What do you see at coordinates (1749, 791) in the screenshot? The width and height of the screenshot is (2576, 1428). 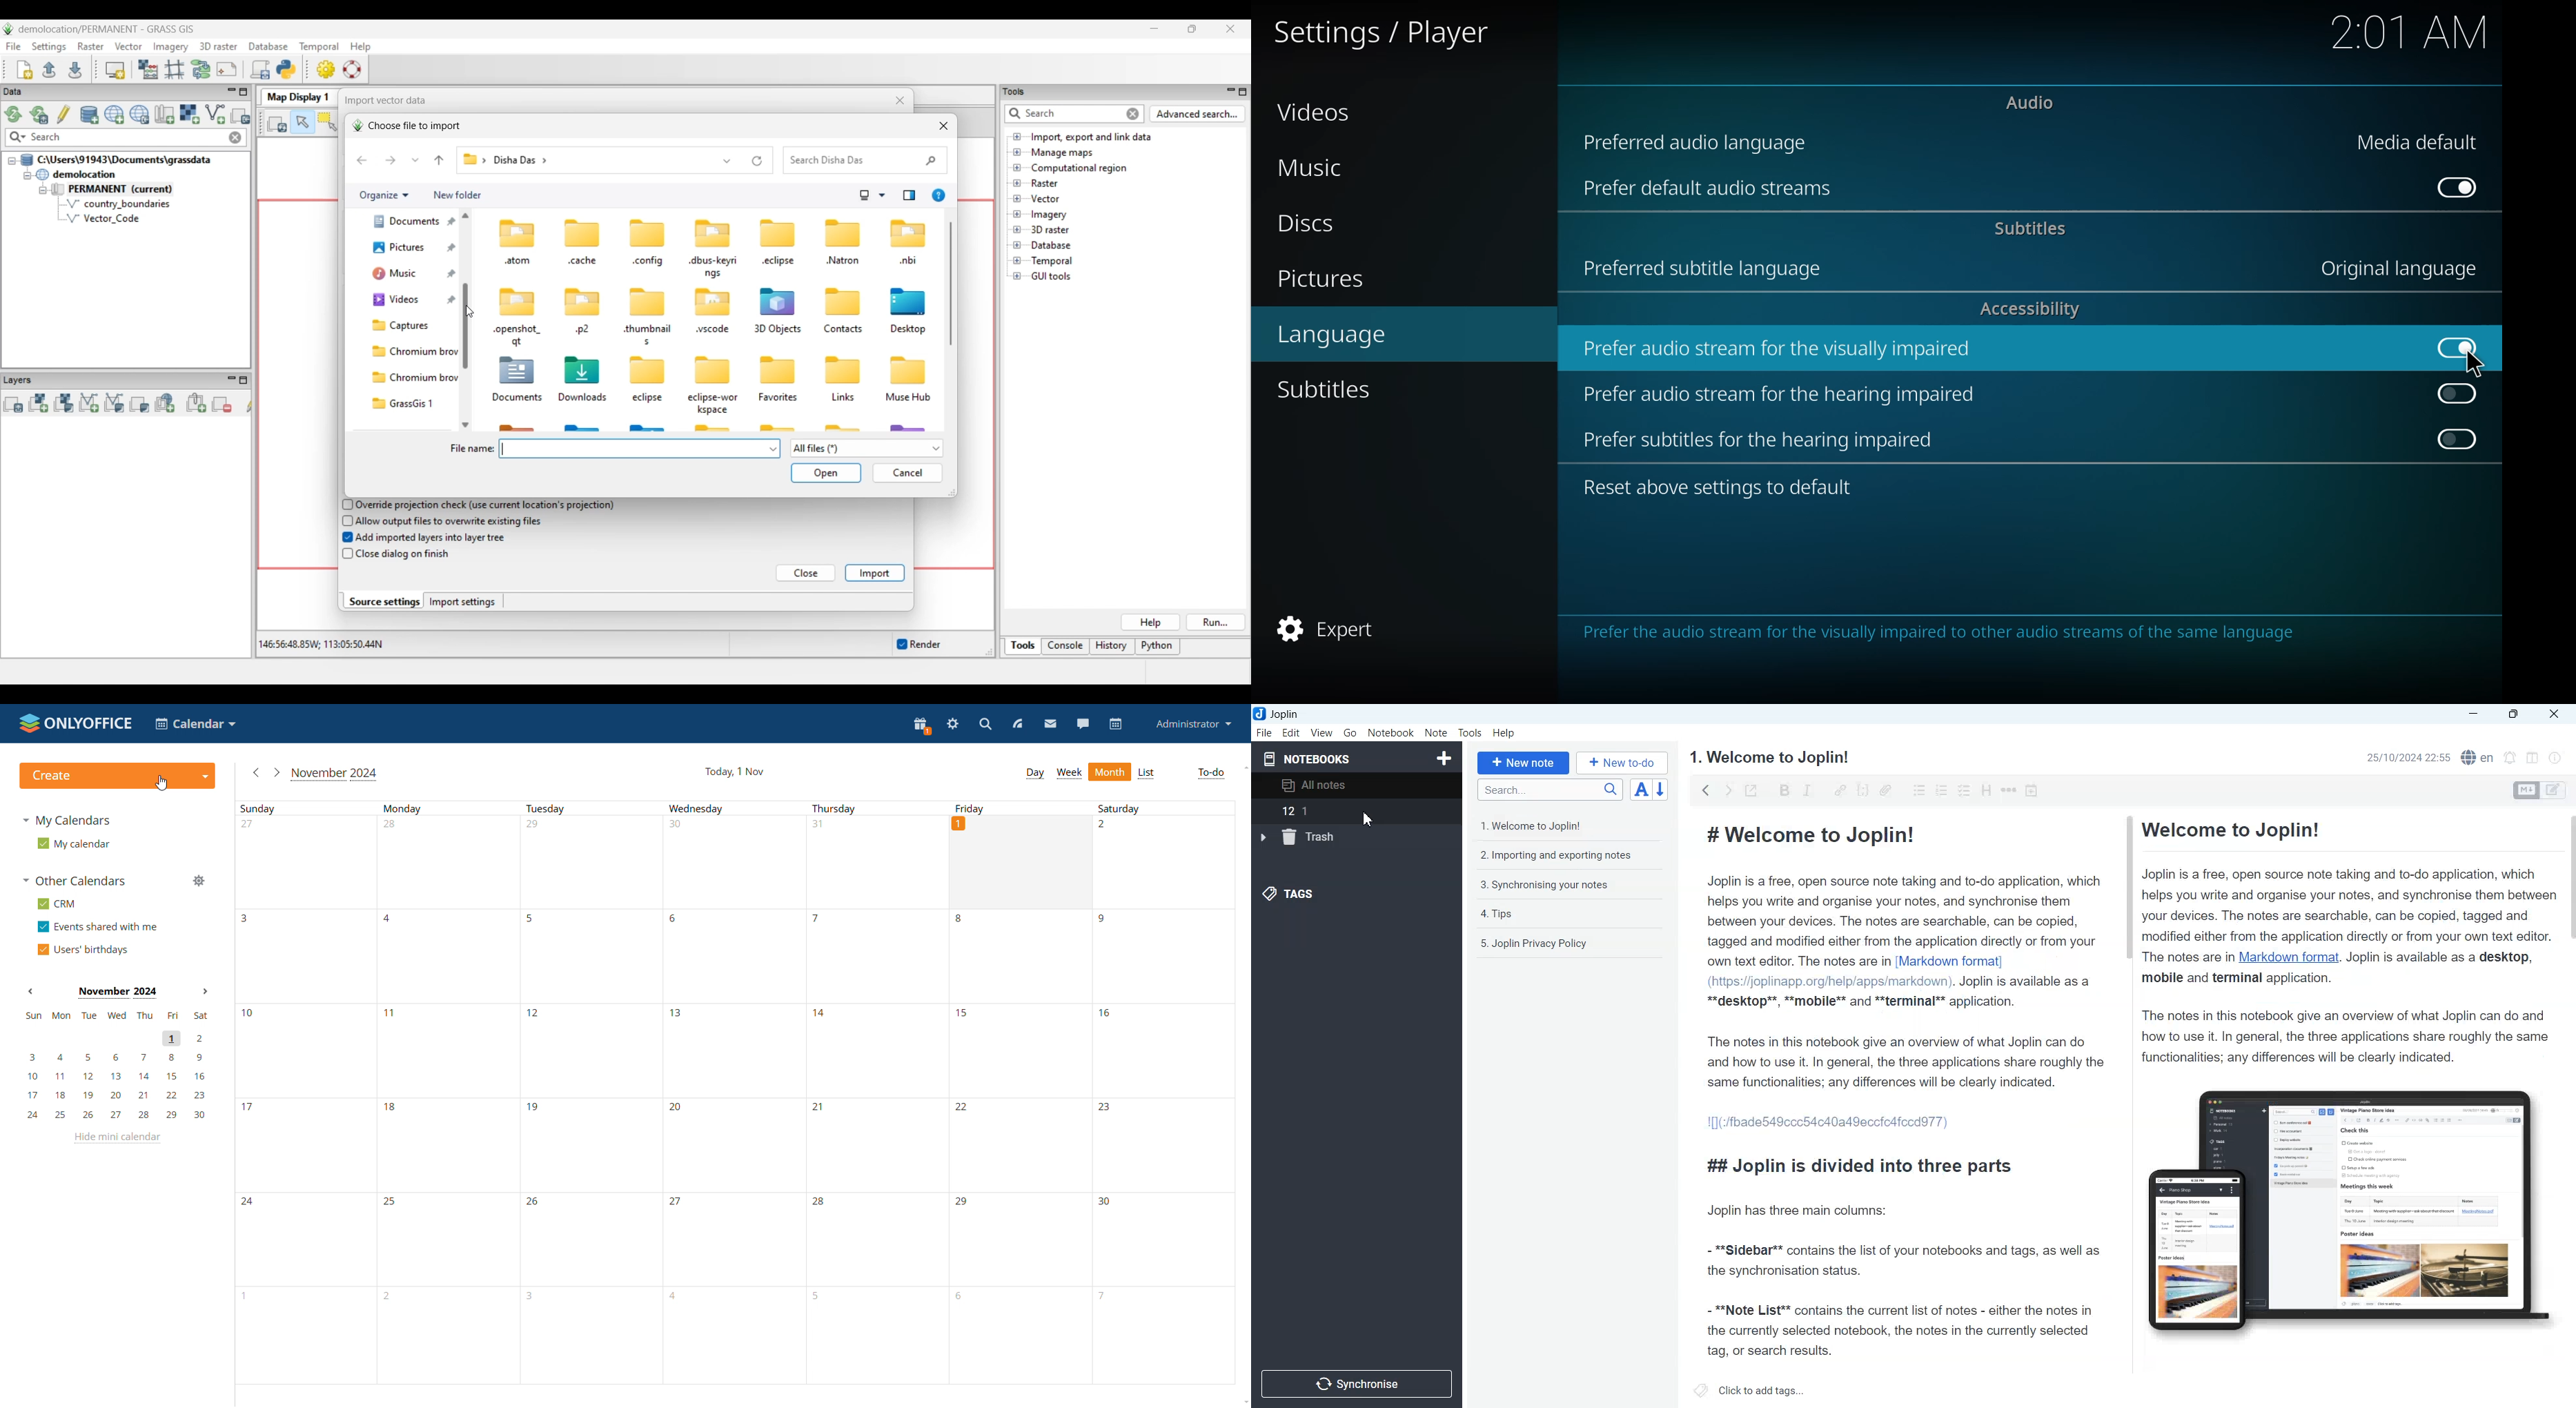 I see `Toggle external editing` at bounding box center [1749, 791].